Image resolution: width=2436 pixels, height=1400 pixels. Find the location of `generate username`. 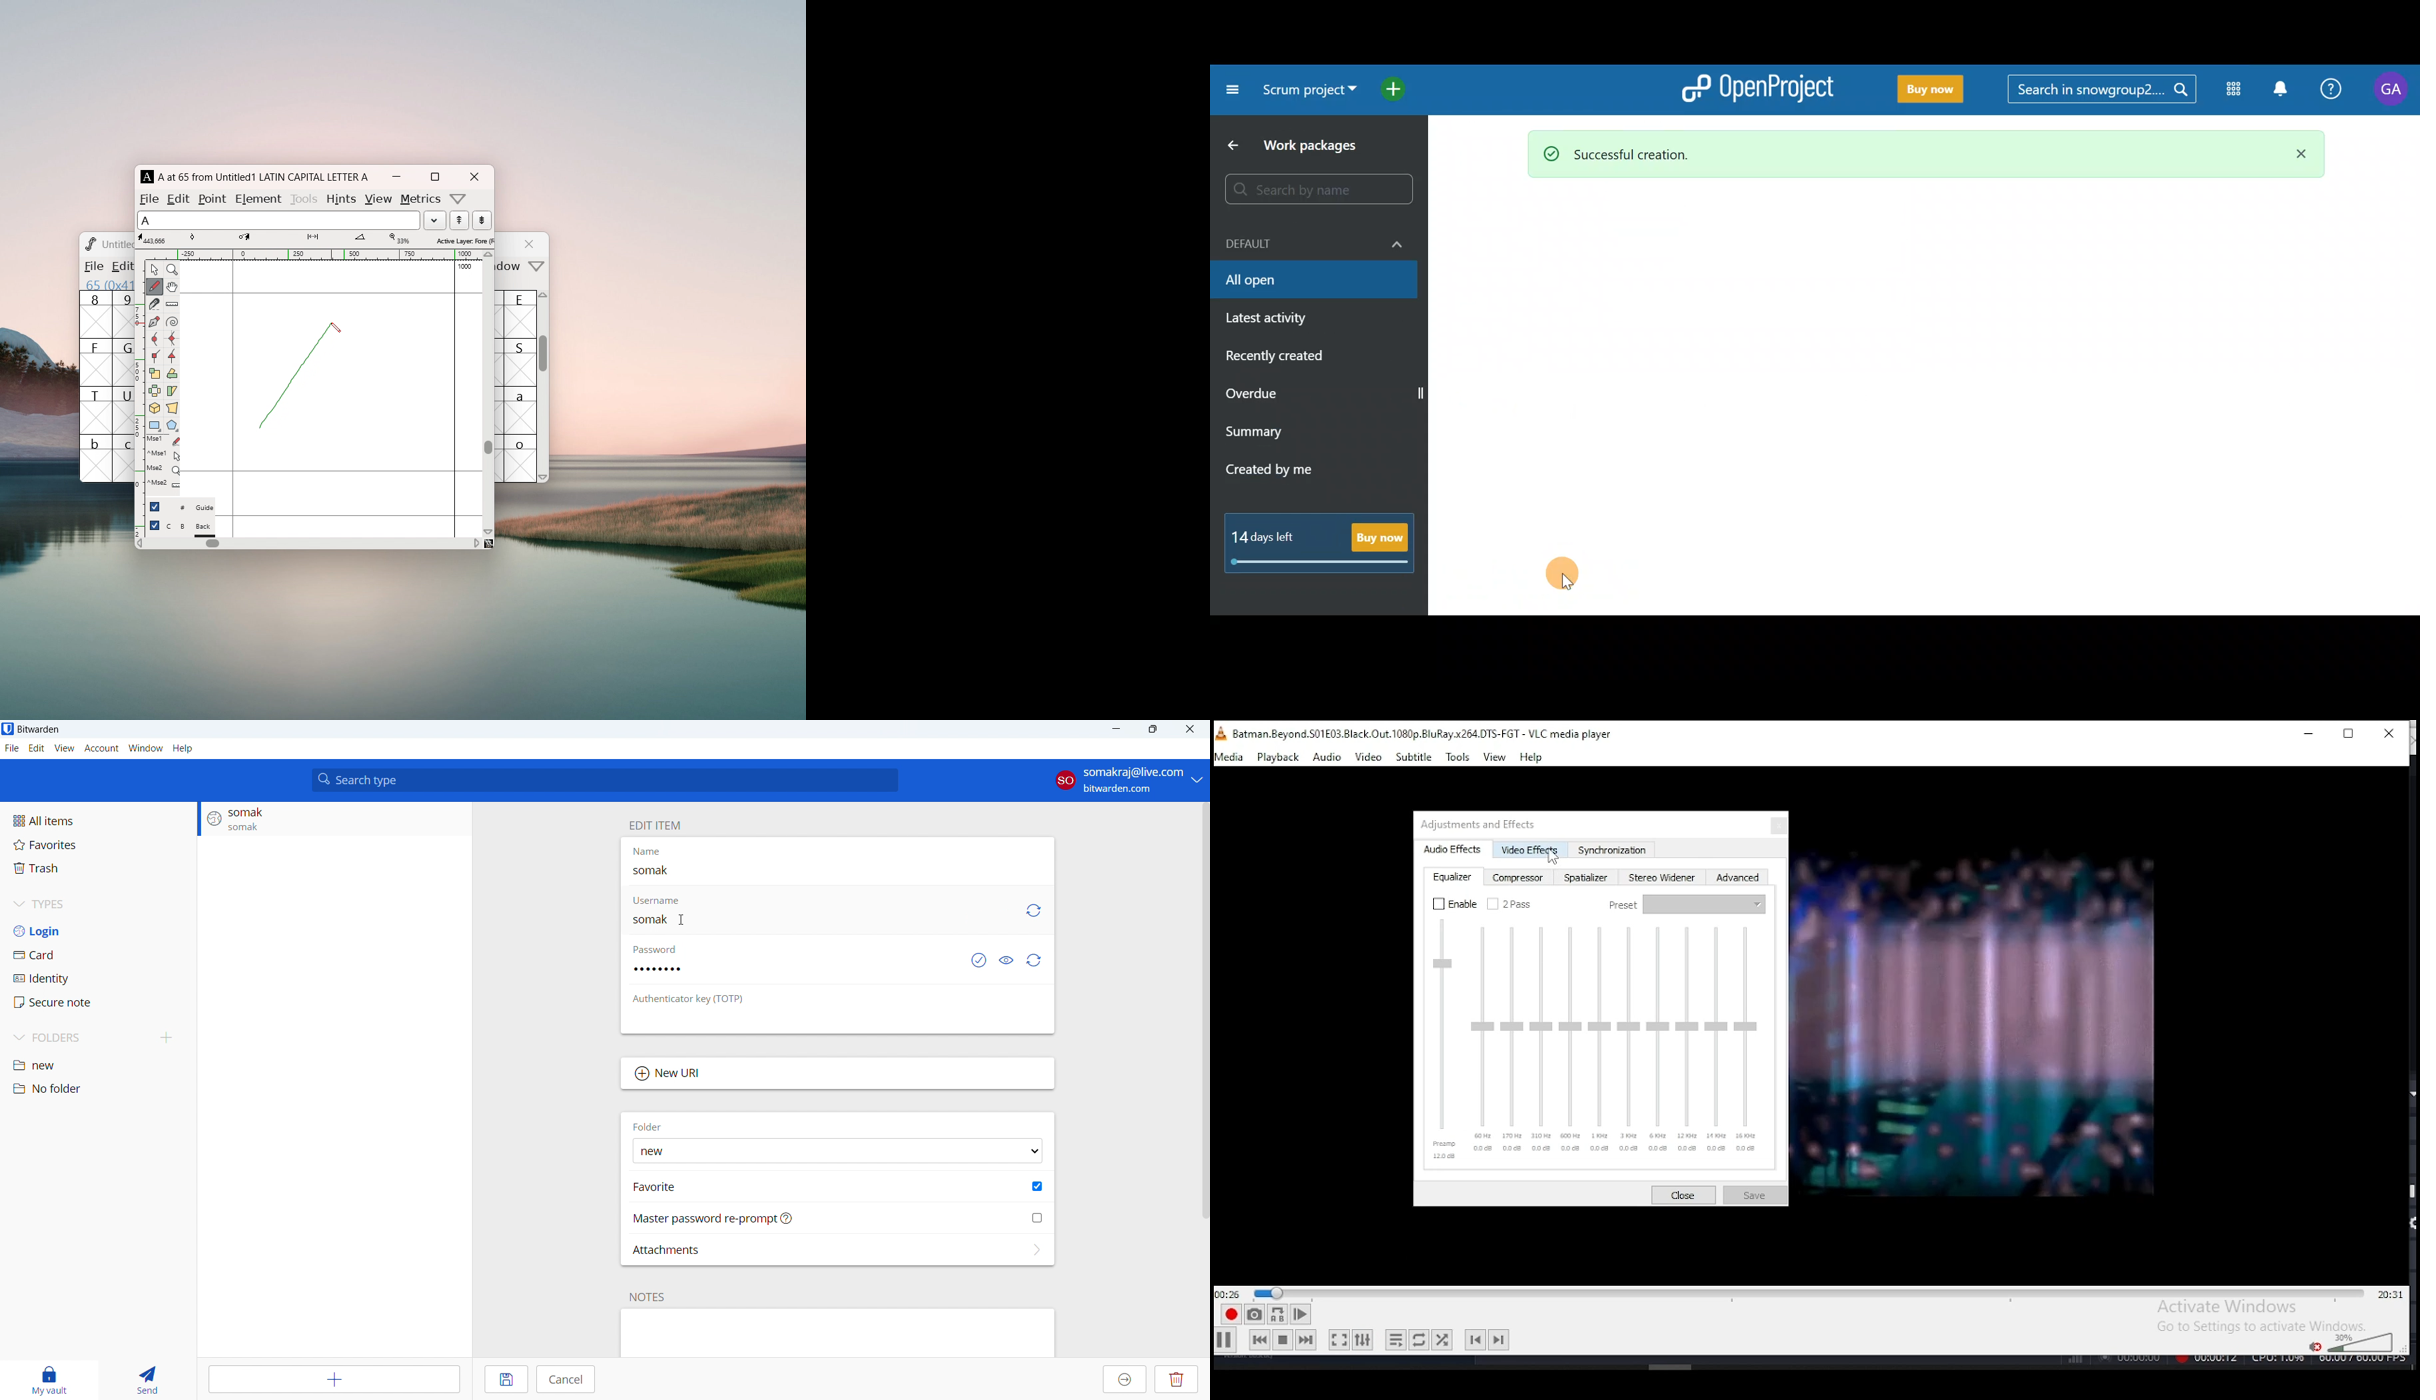

generate username is located at coordinates (1032, 911).